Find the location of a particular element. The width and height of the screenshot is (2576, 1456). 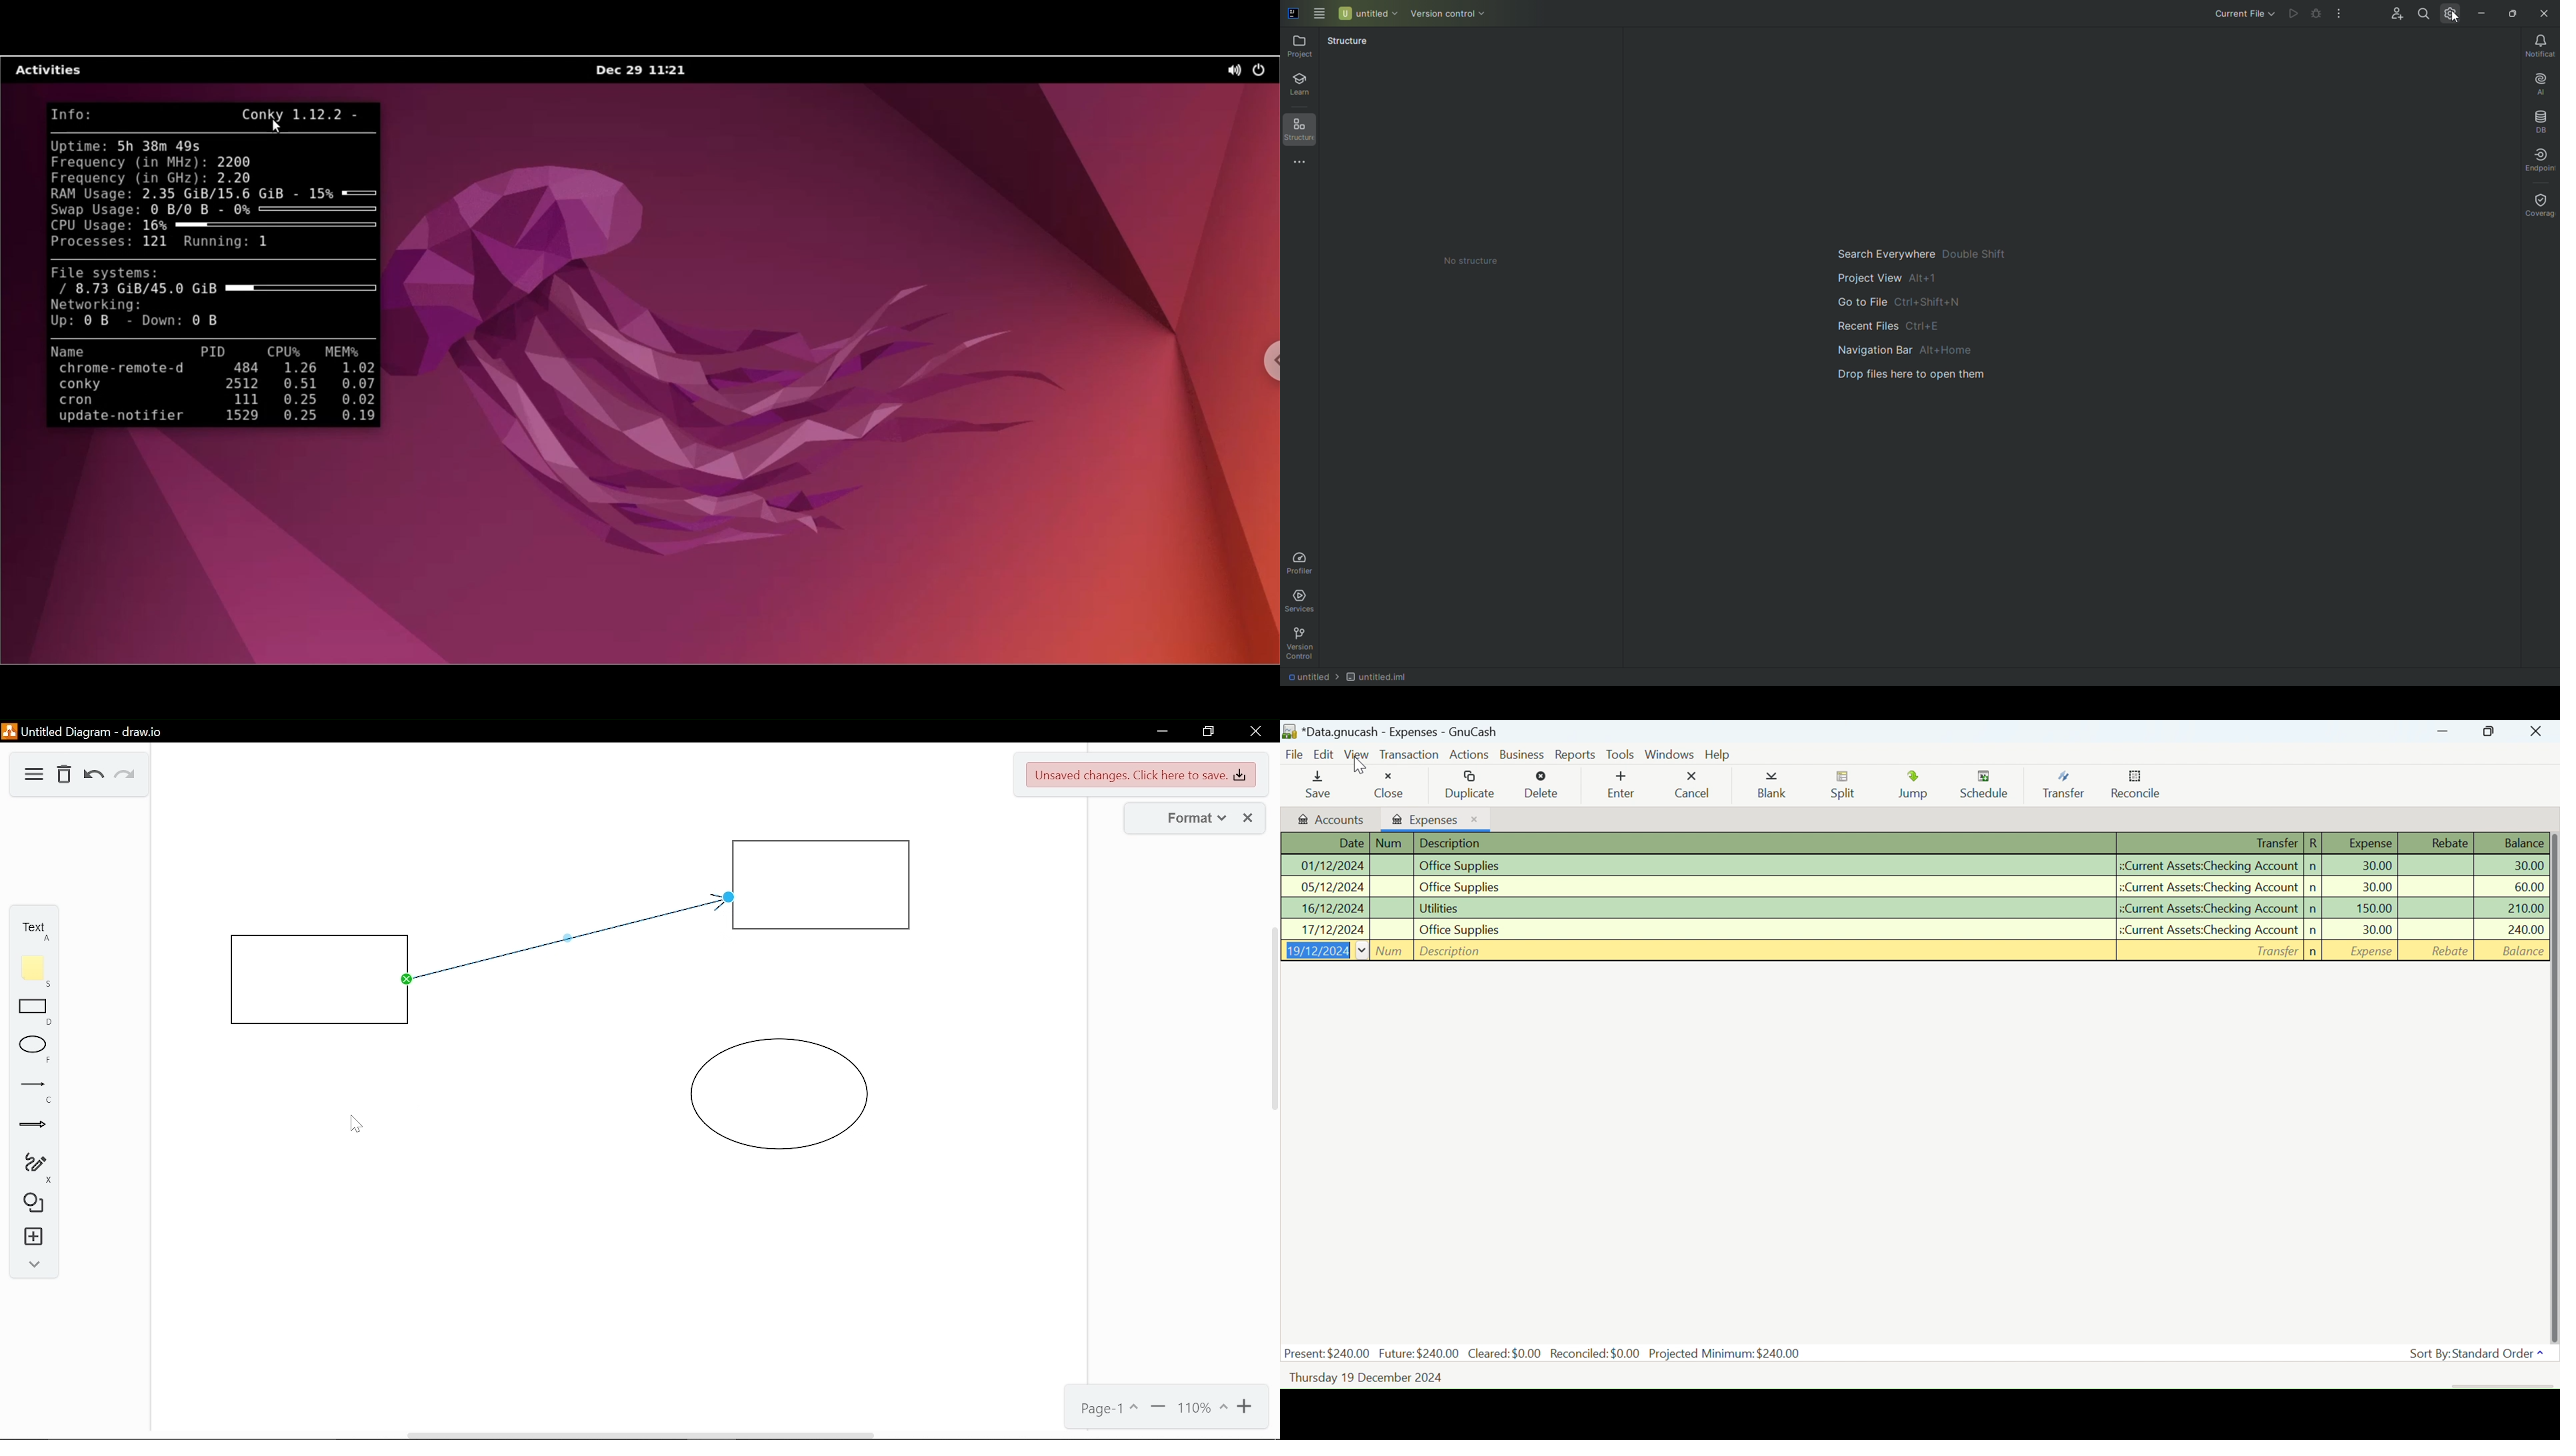

Close format is located at coordinates (1250, 818).